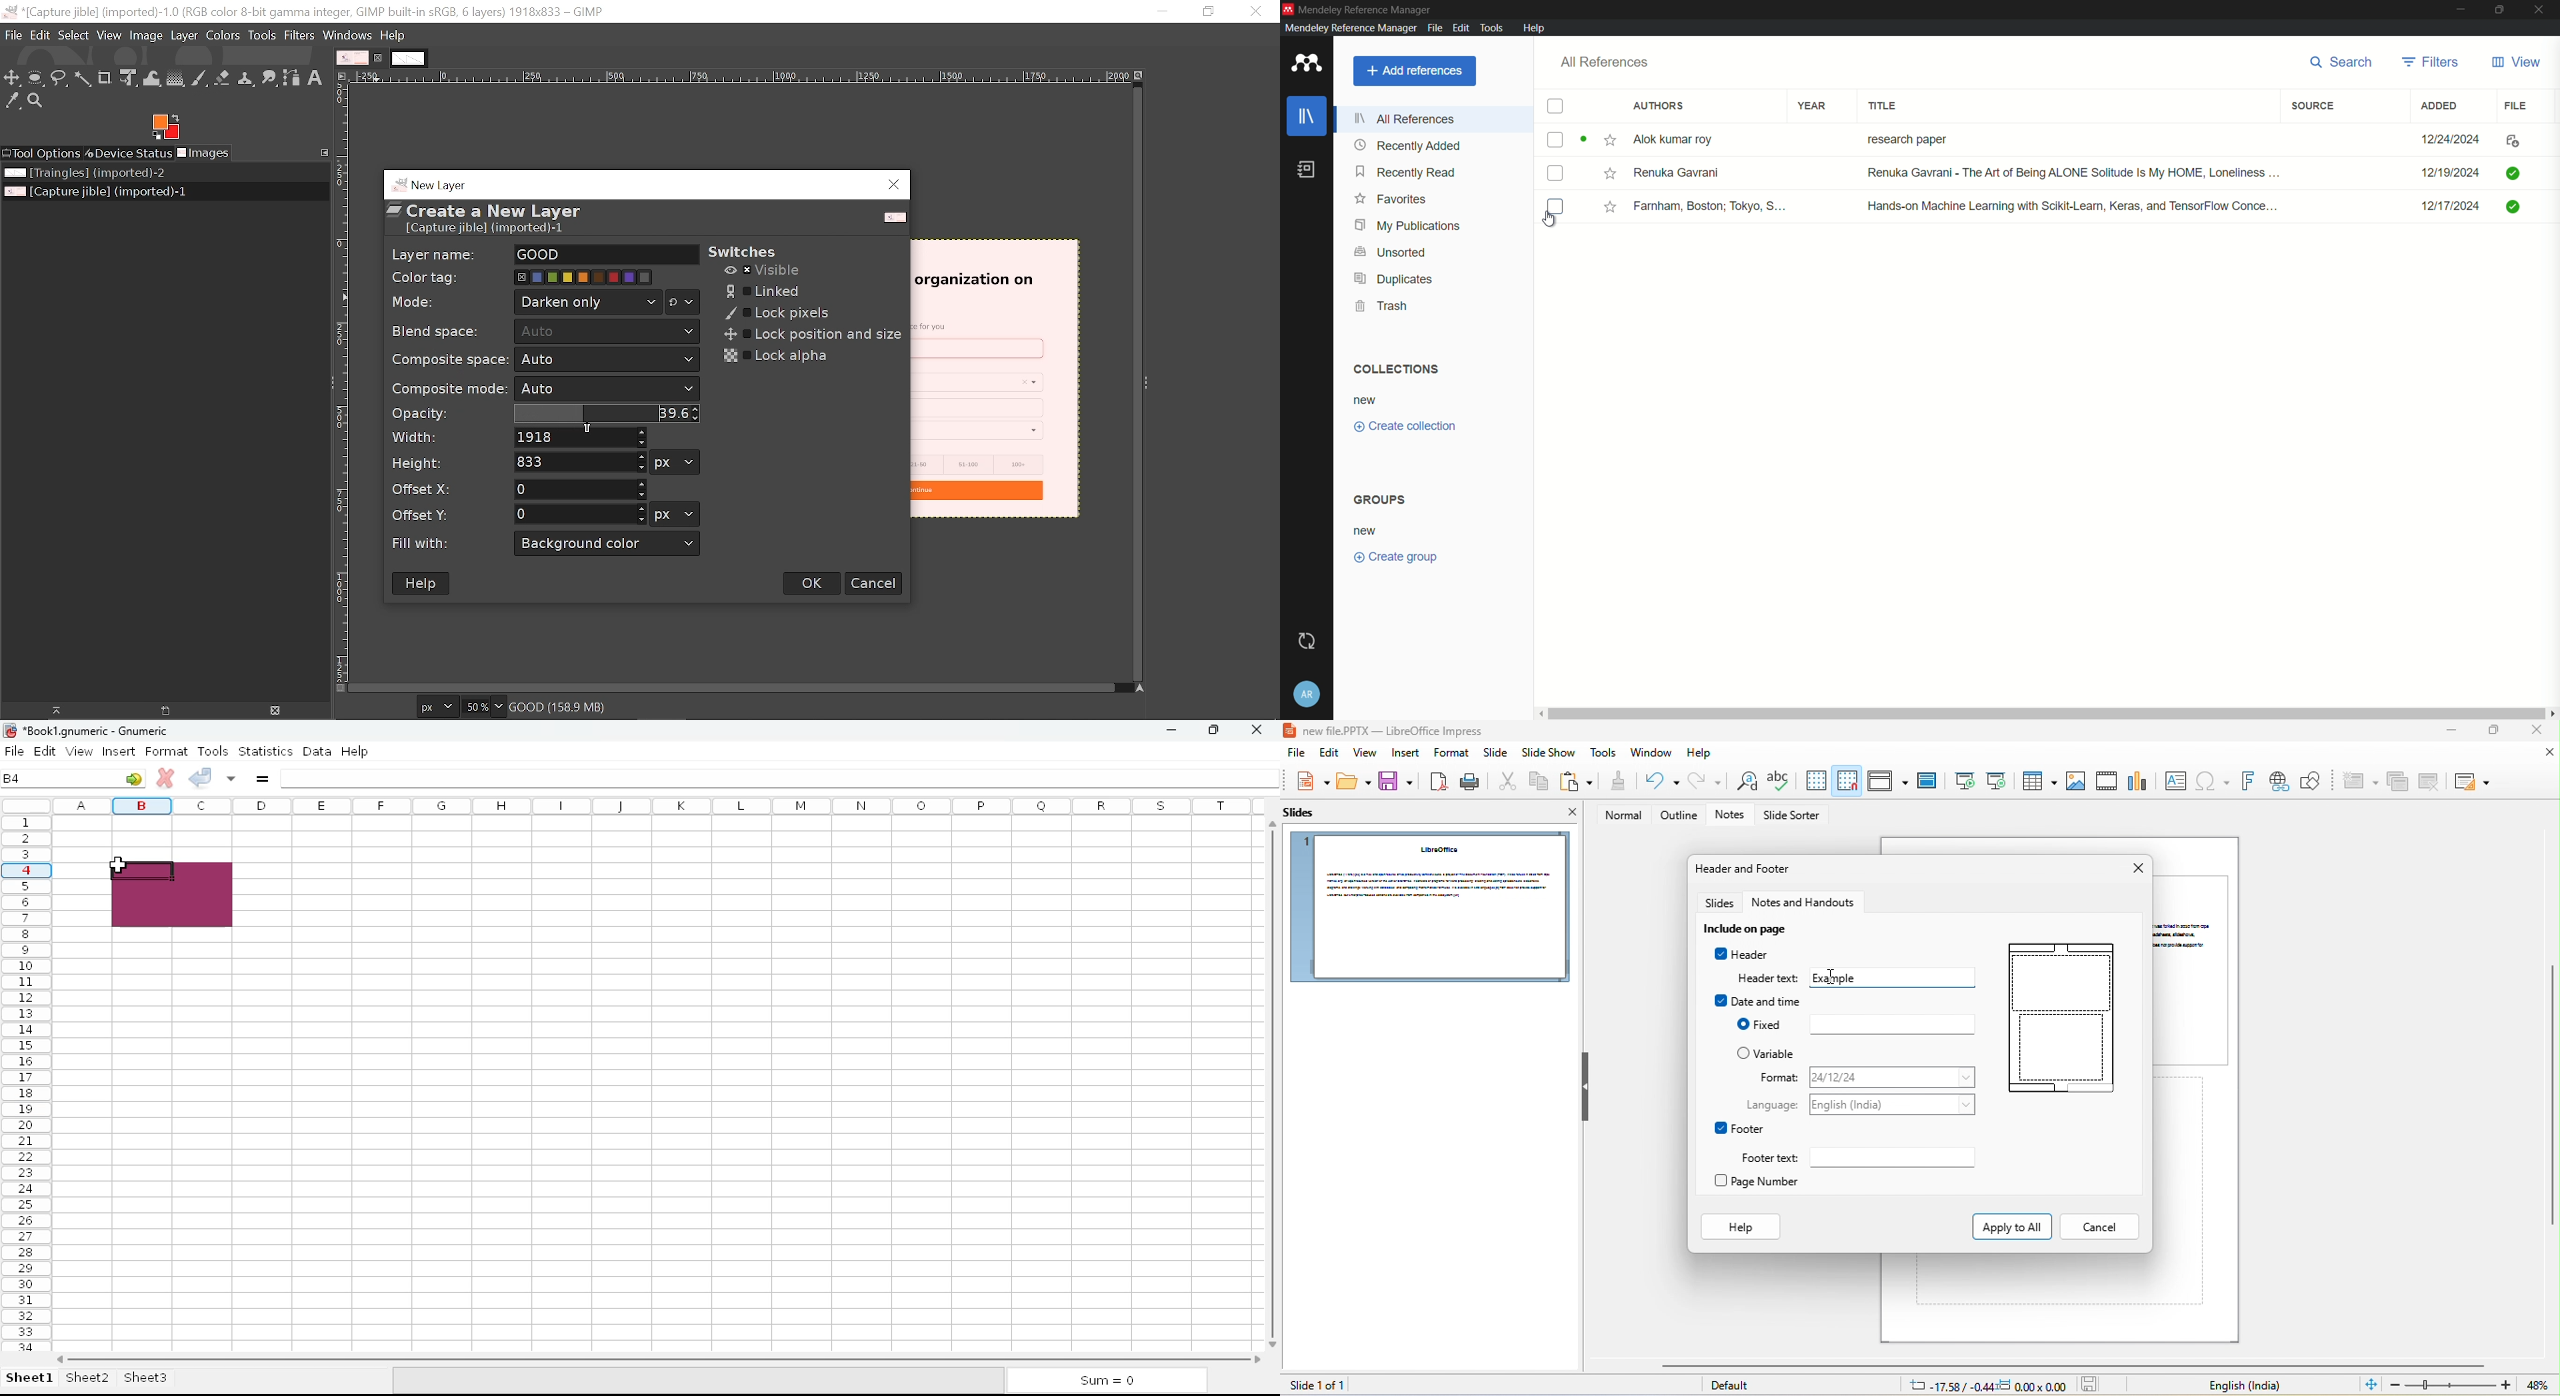 The width and height of the screenshot is (2576, 1400). Describe the element at coordinates (441, 359) in the screenshot. I see `Composite space:` at that location.